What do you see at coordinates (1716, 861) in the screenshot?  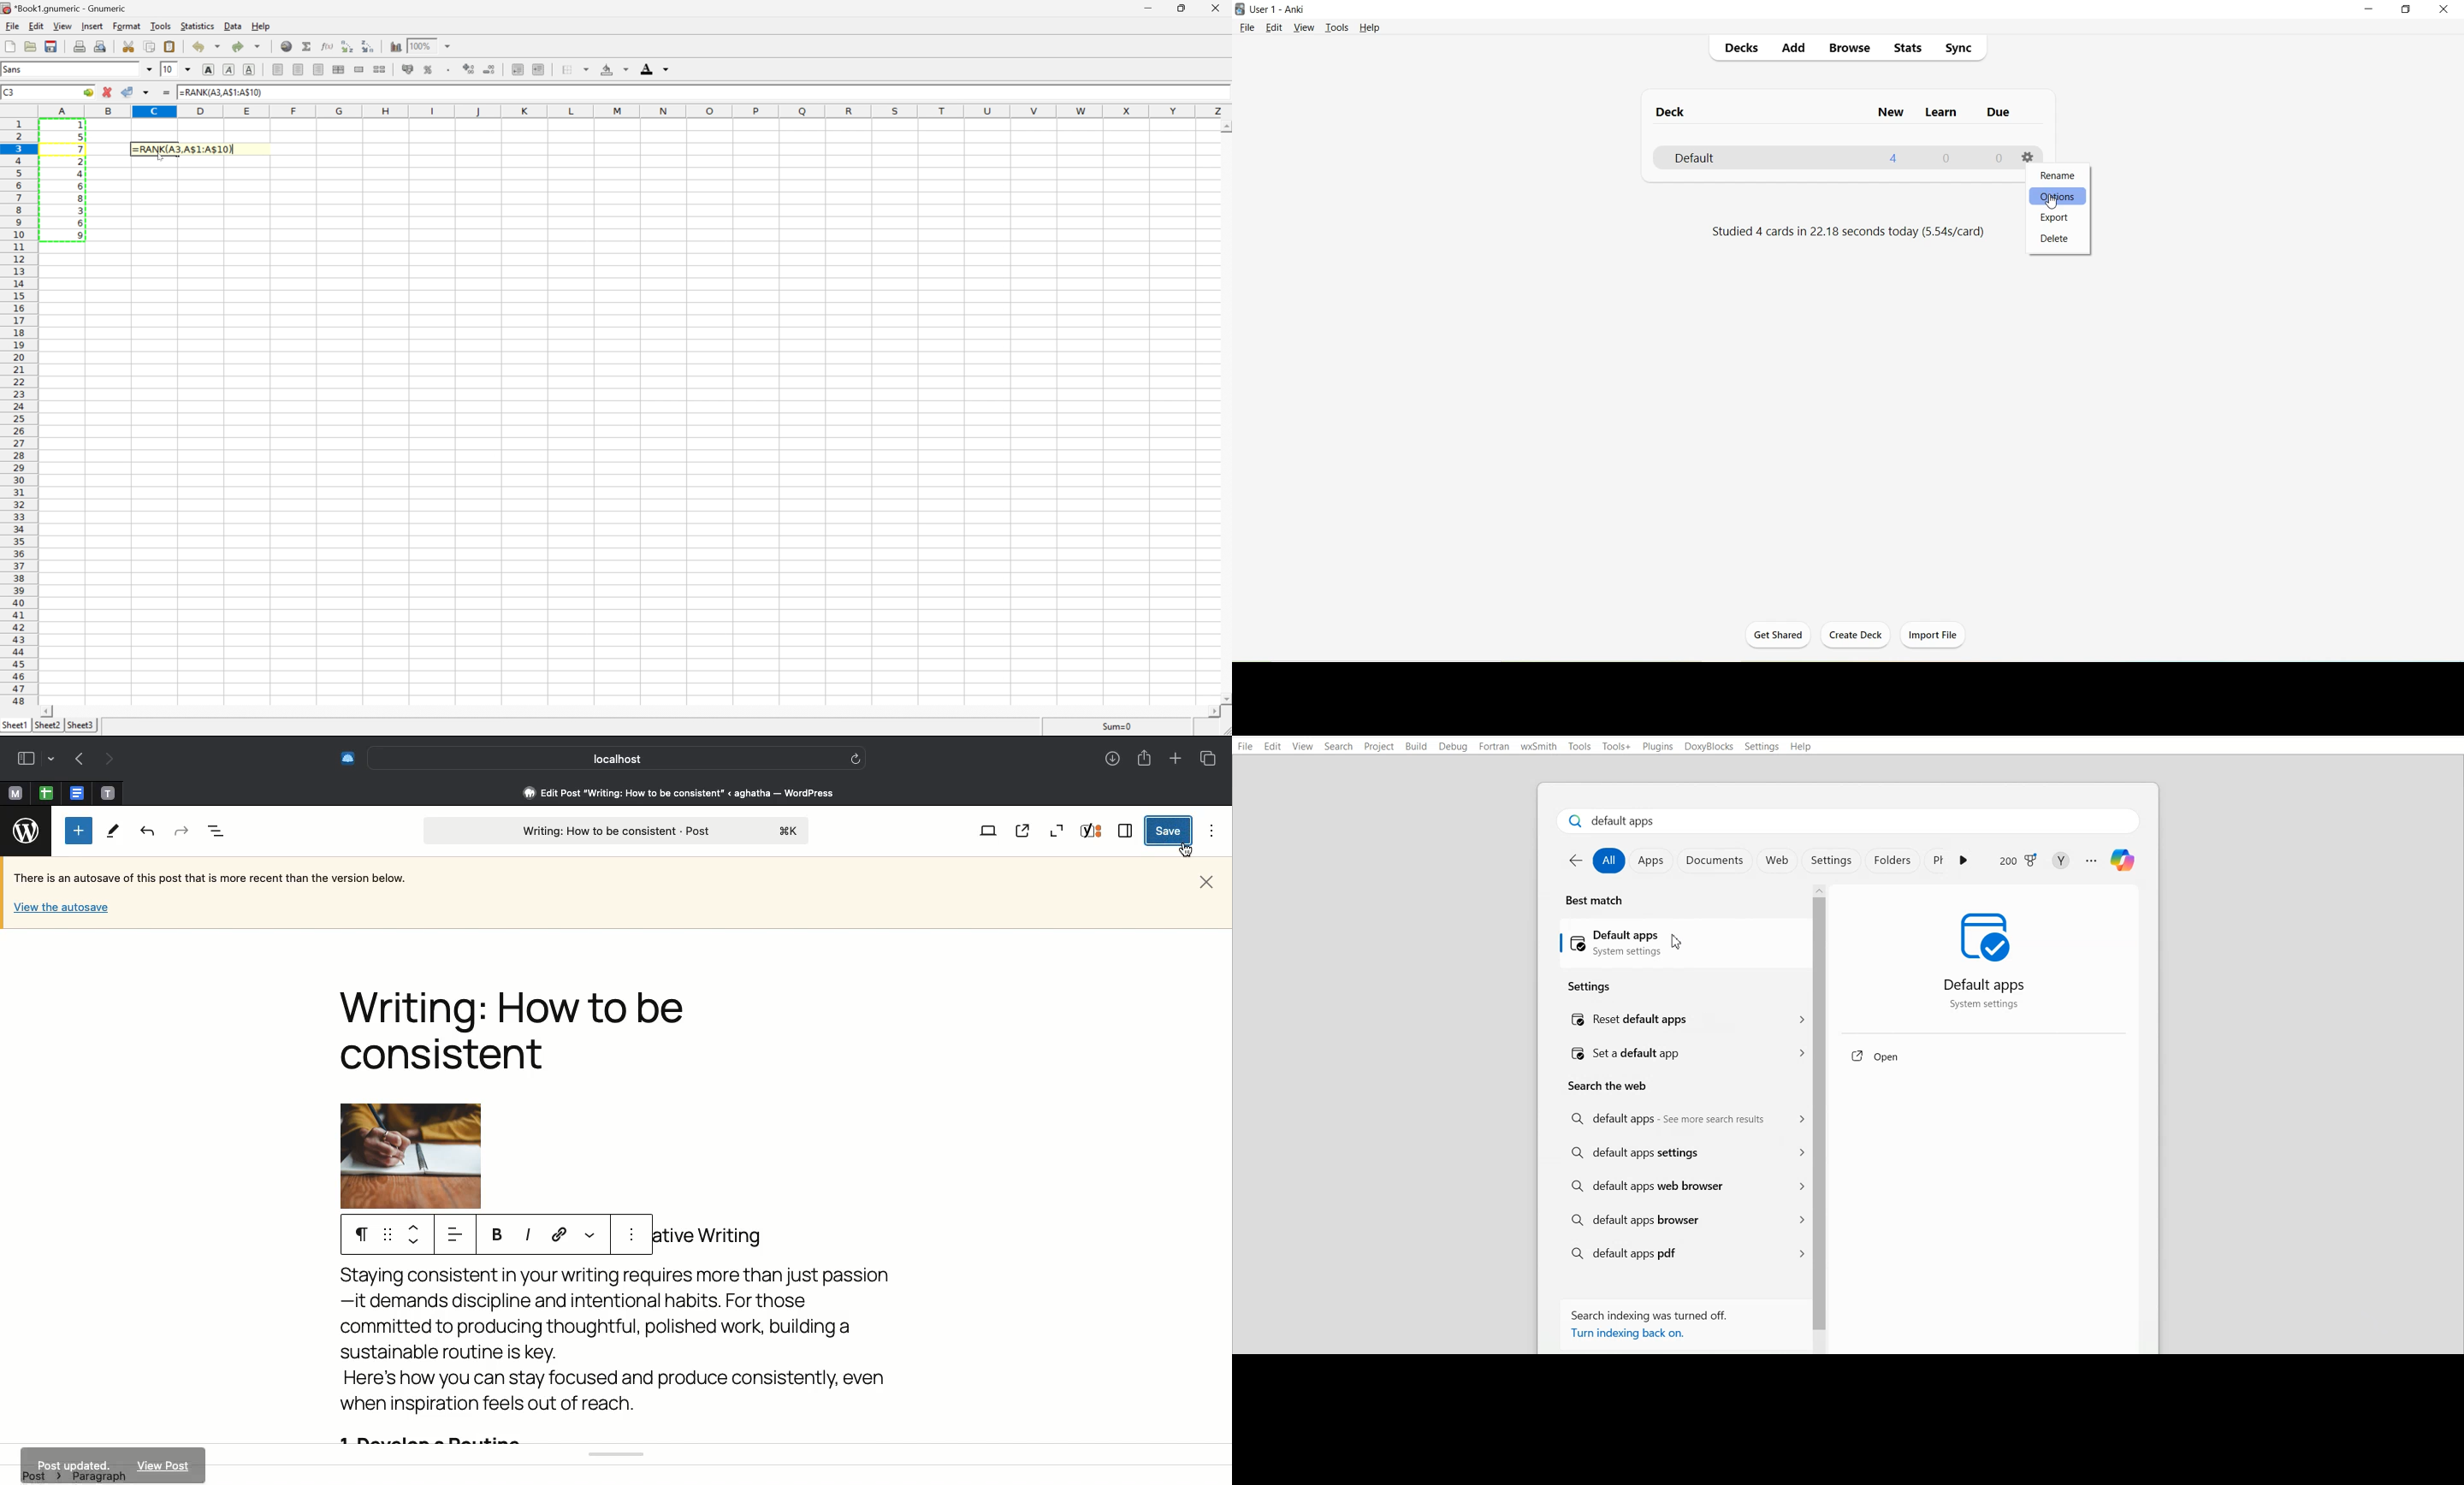 I see `Documents` at bounding box center [1716, 861].